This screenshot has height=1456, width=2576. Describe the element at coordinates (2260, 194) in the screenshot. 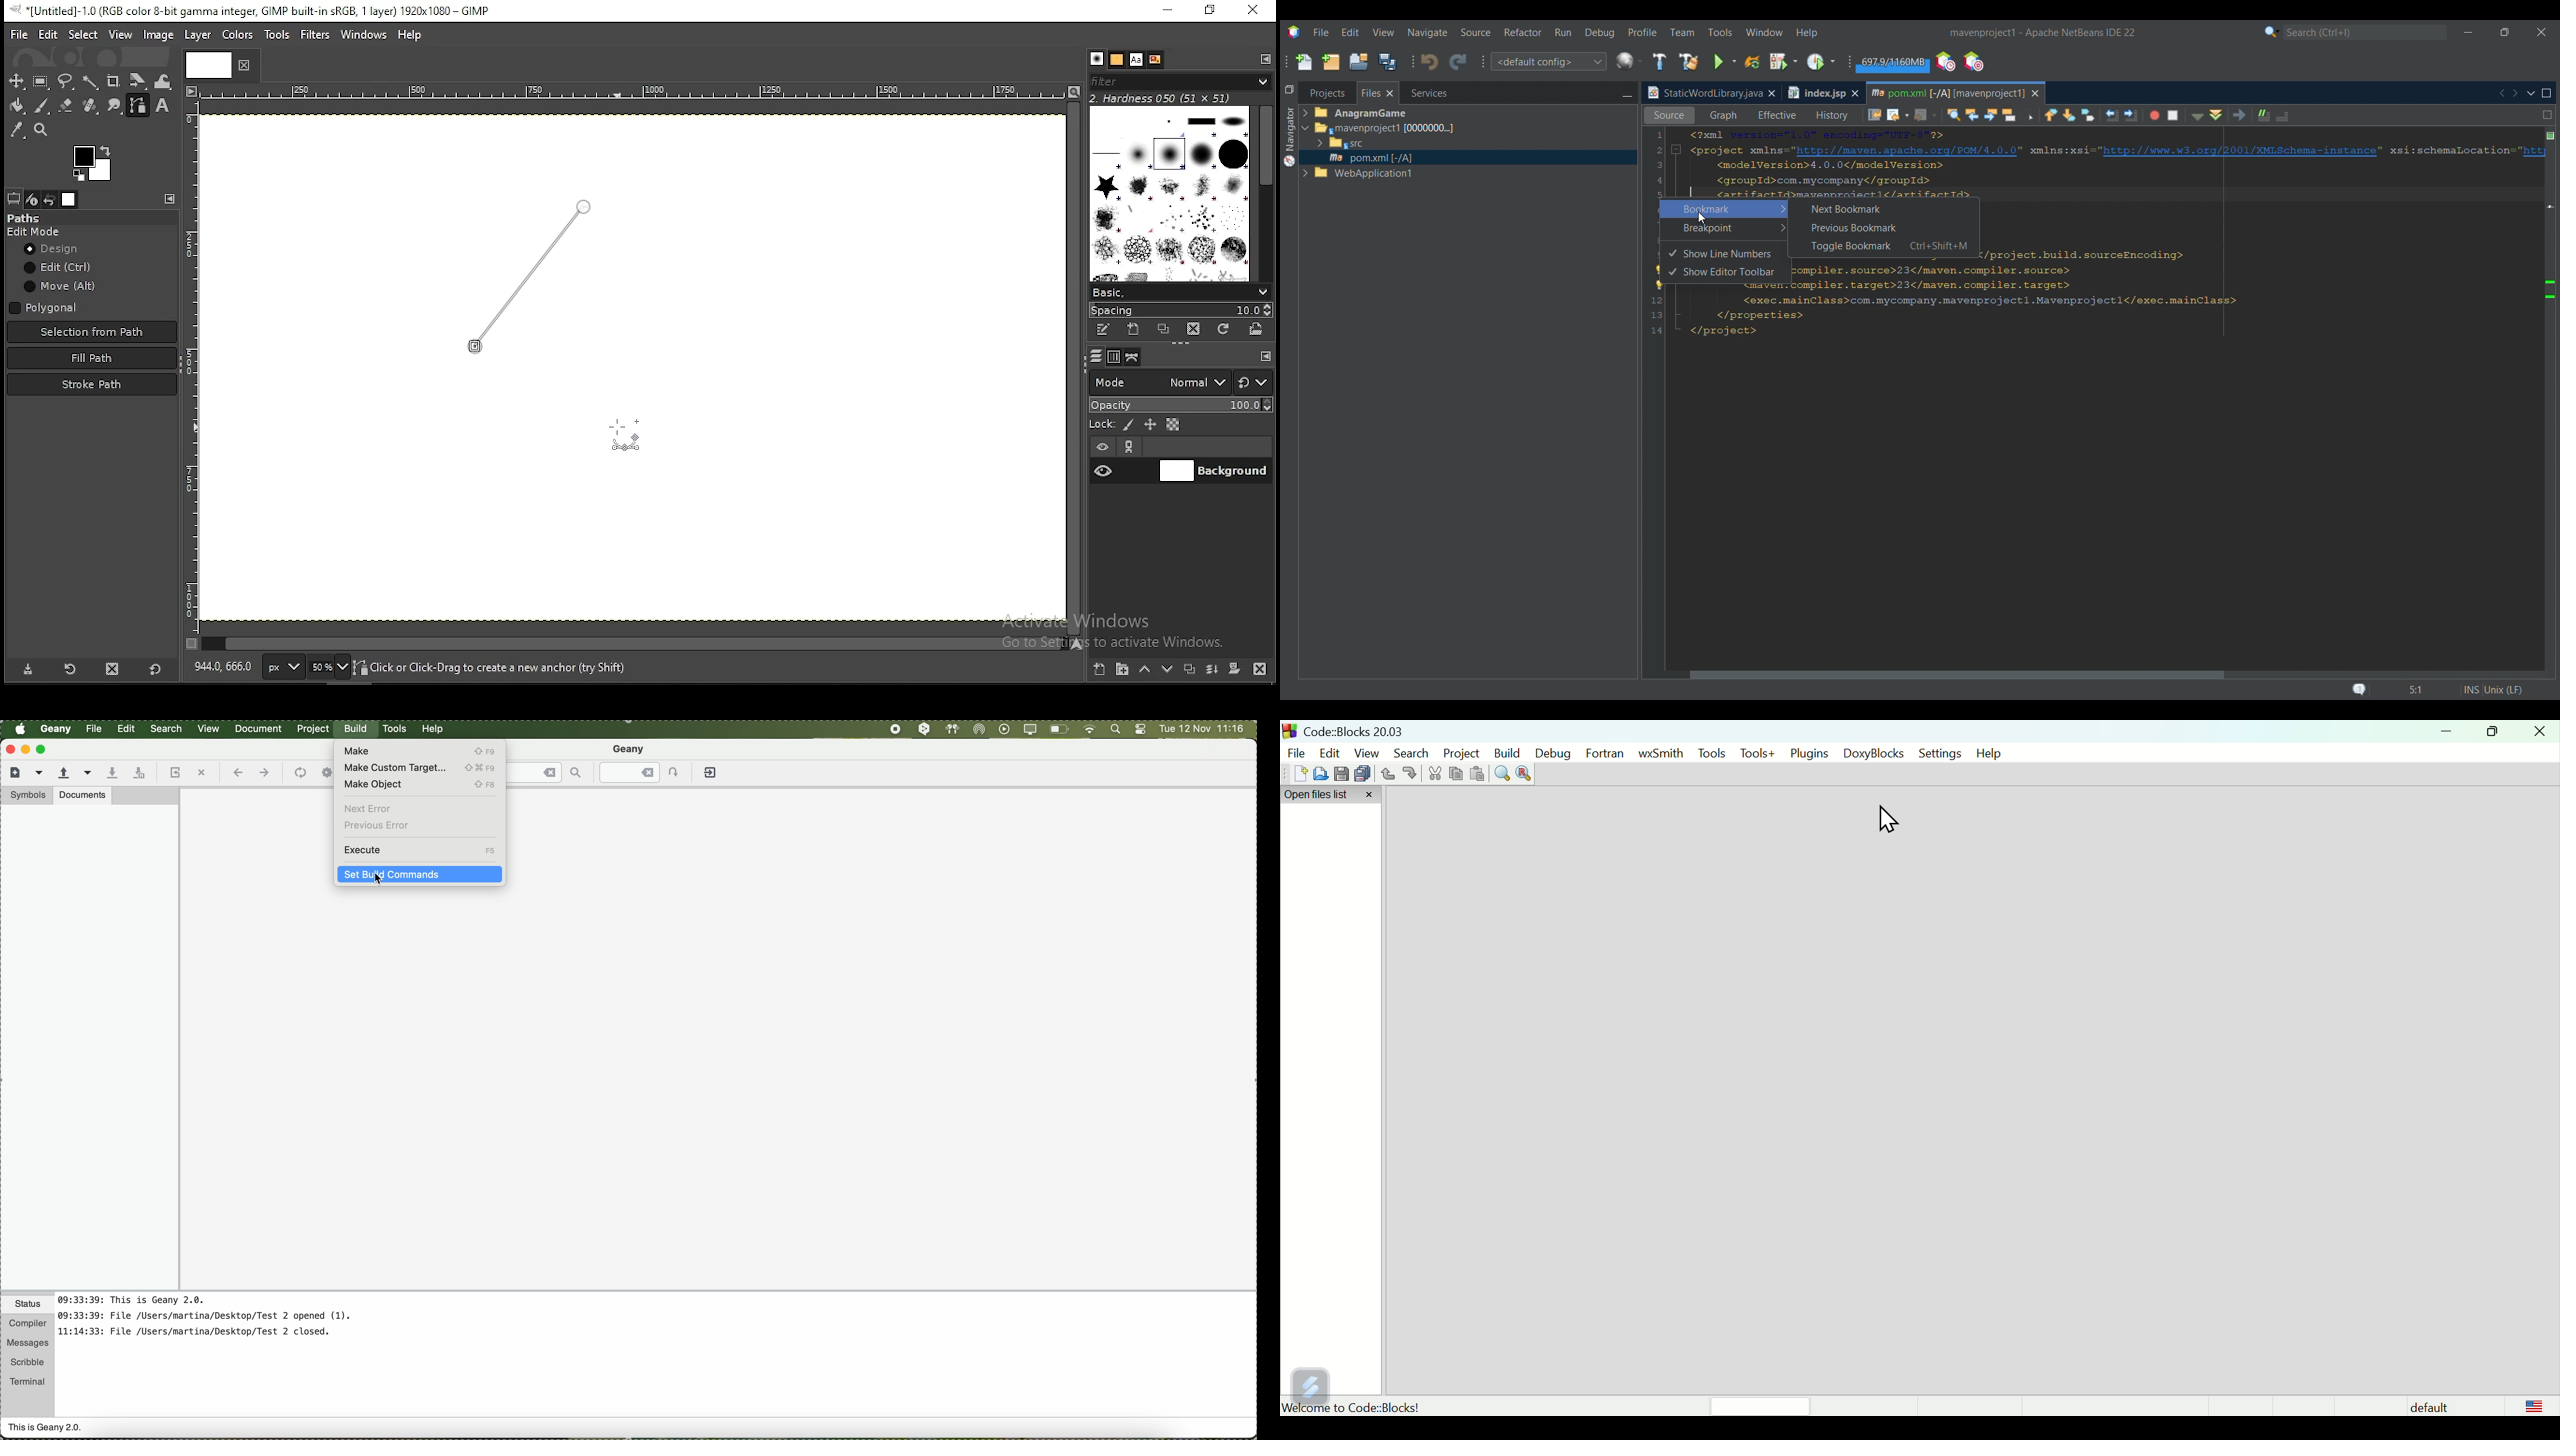

I see `Selected line highlighted` at that location.